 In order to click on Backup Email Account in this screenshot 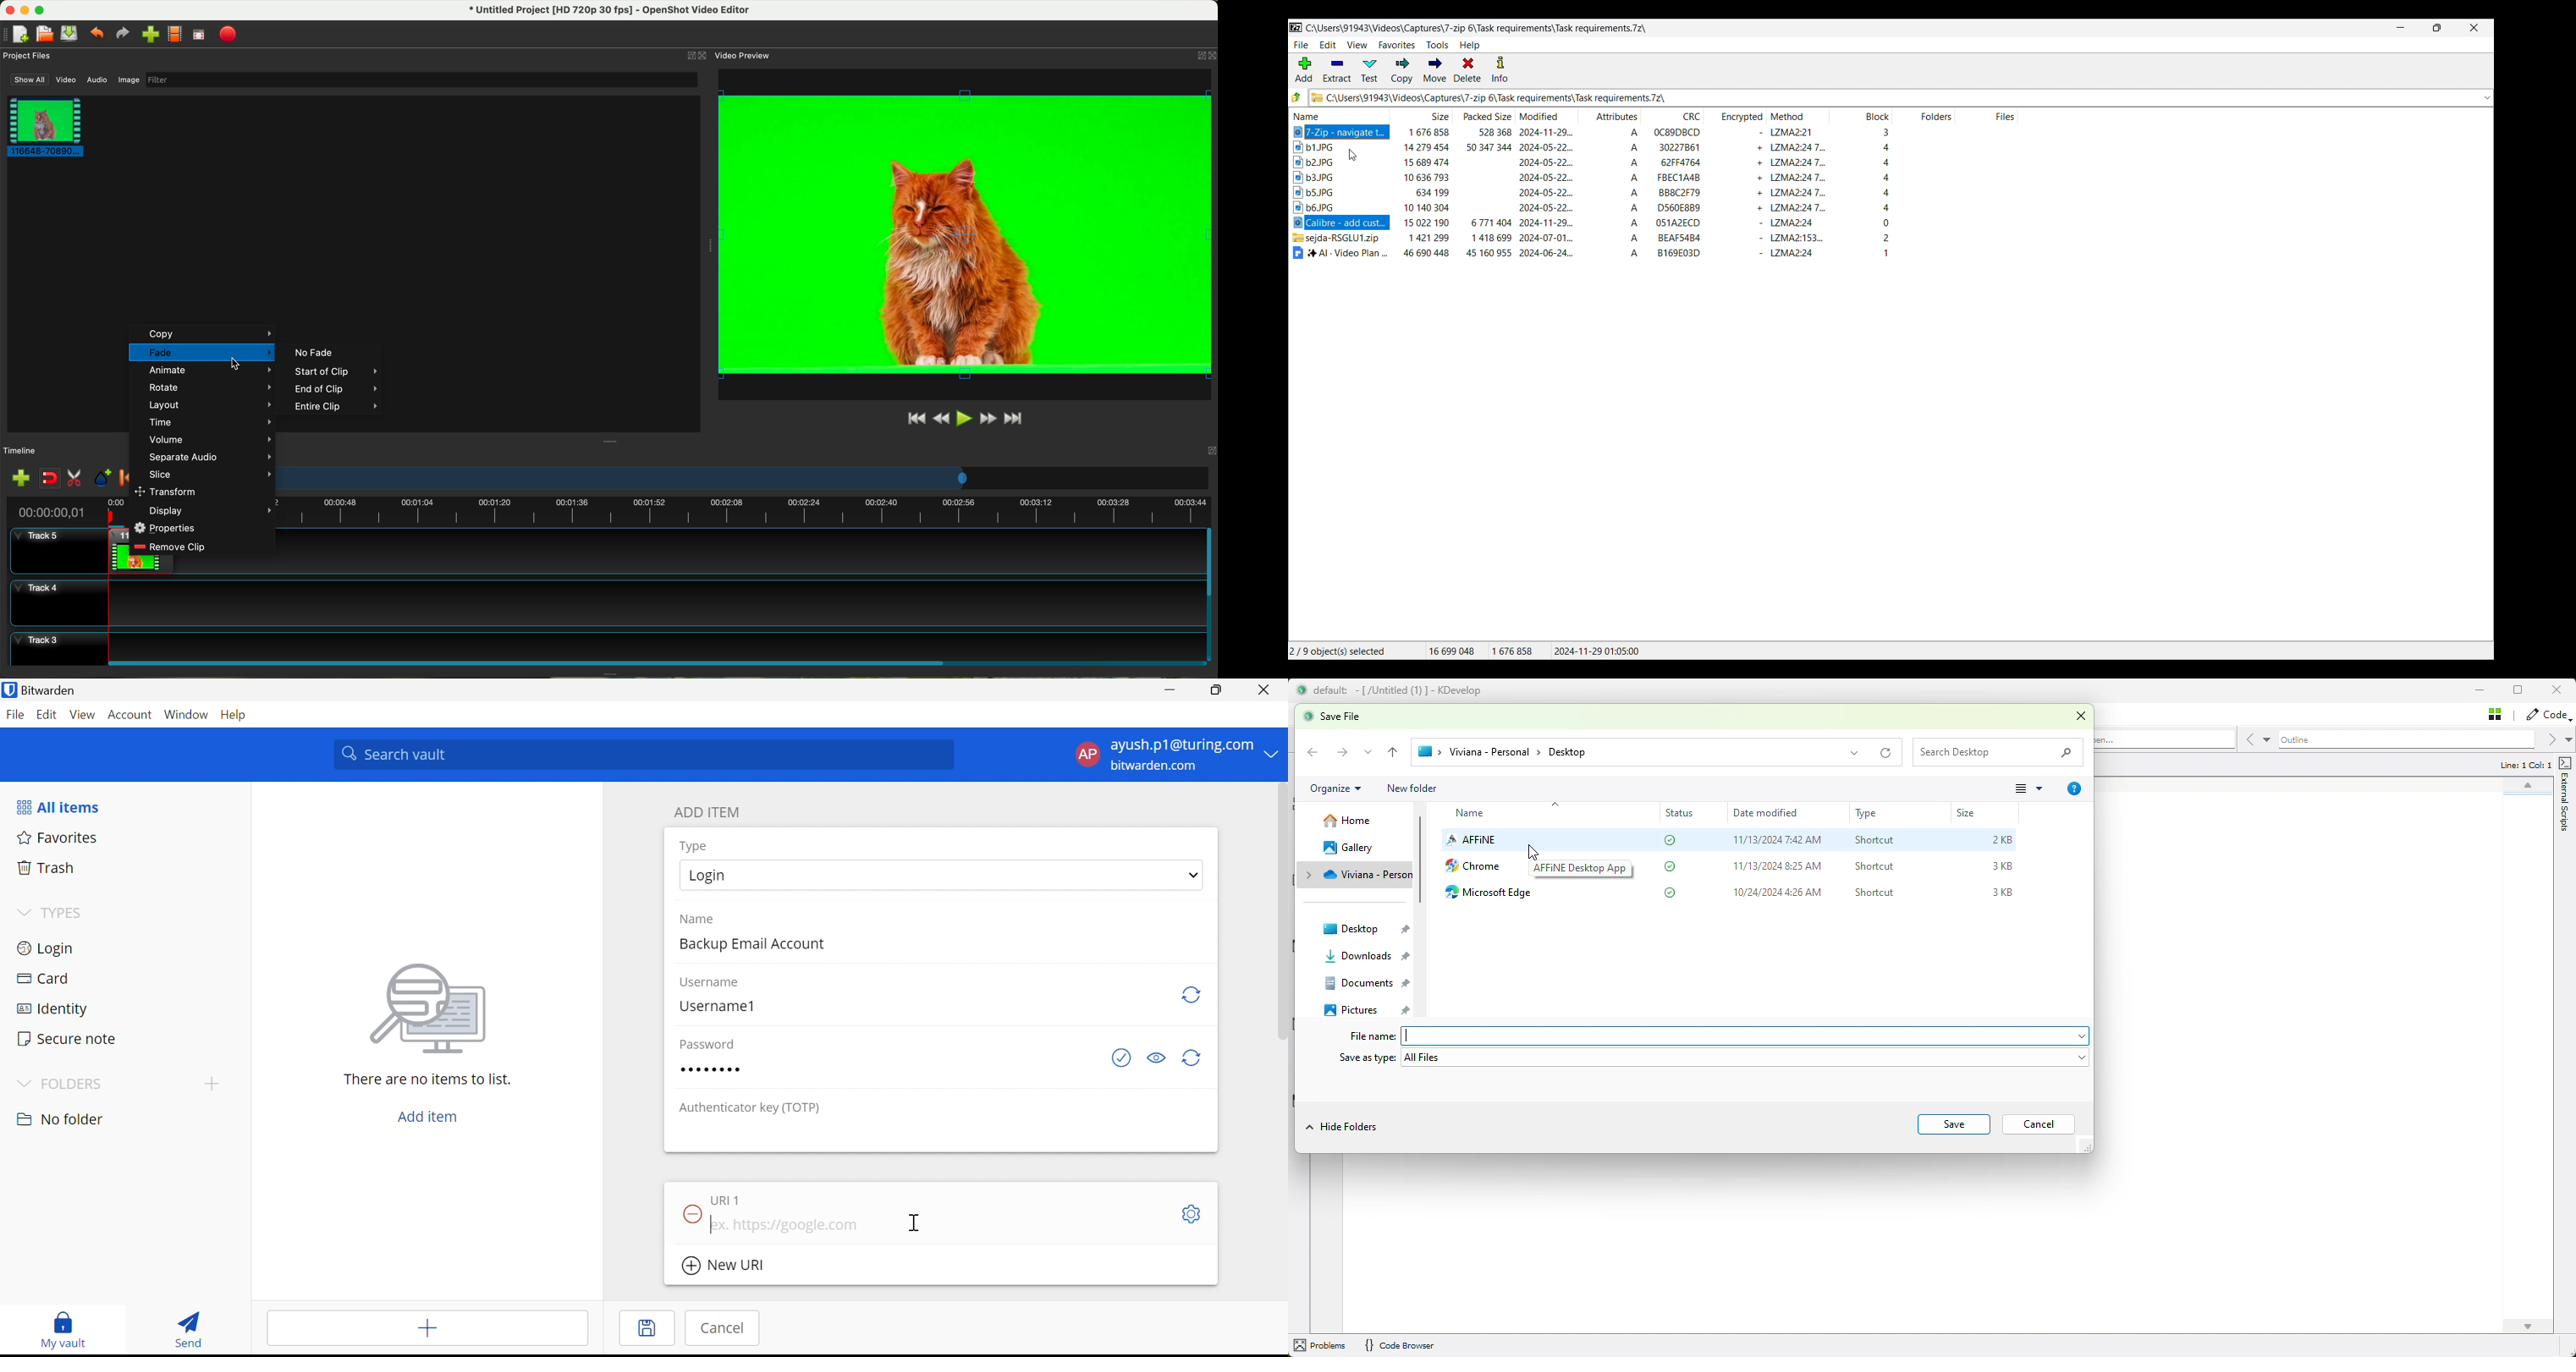, I will do `click(749, 945)`.